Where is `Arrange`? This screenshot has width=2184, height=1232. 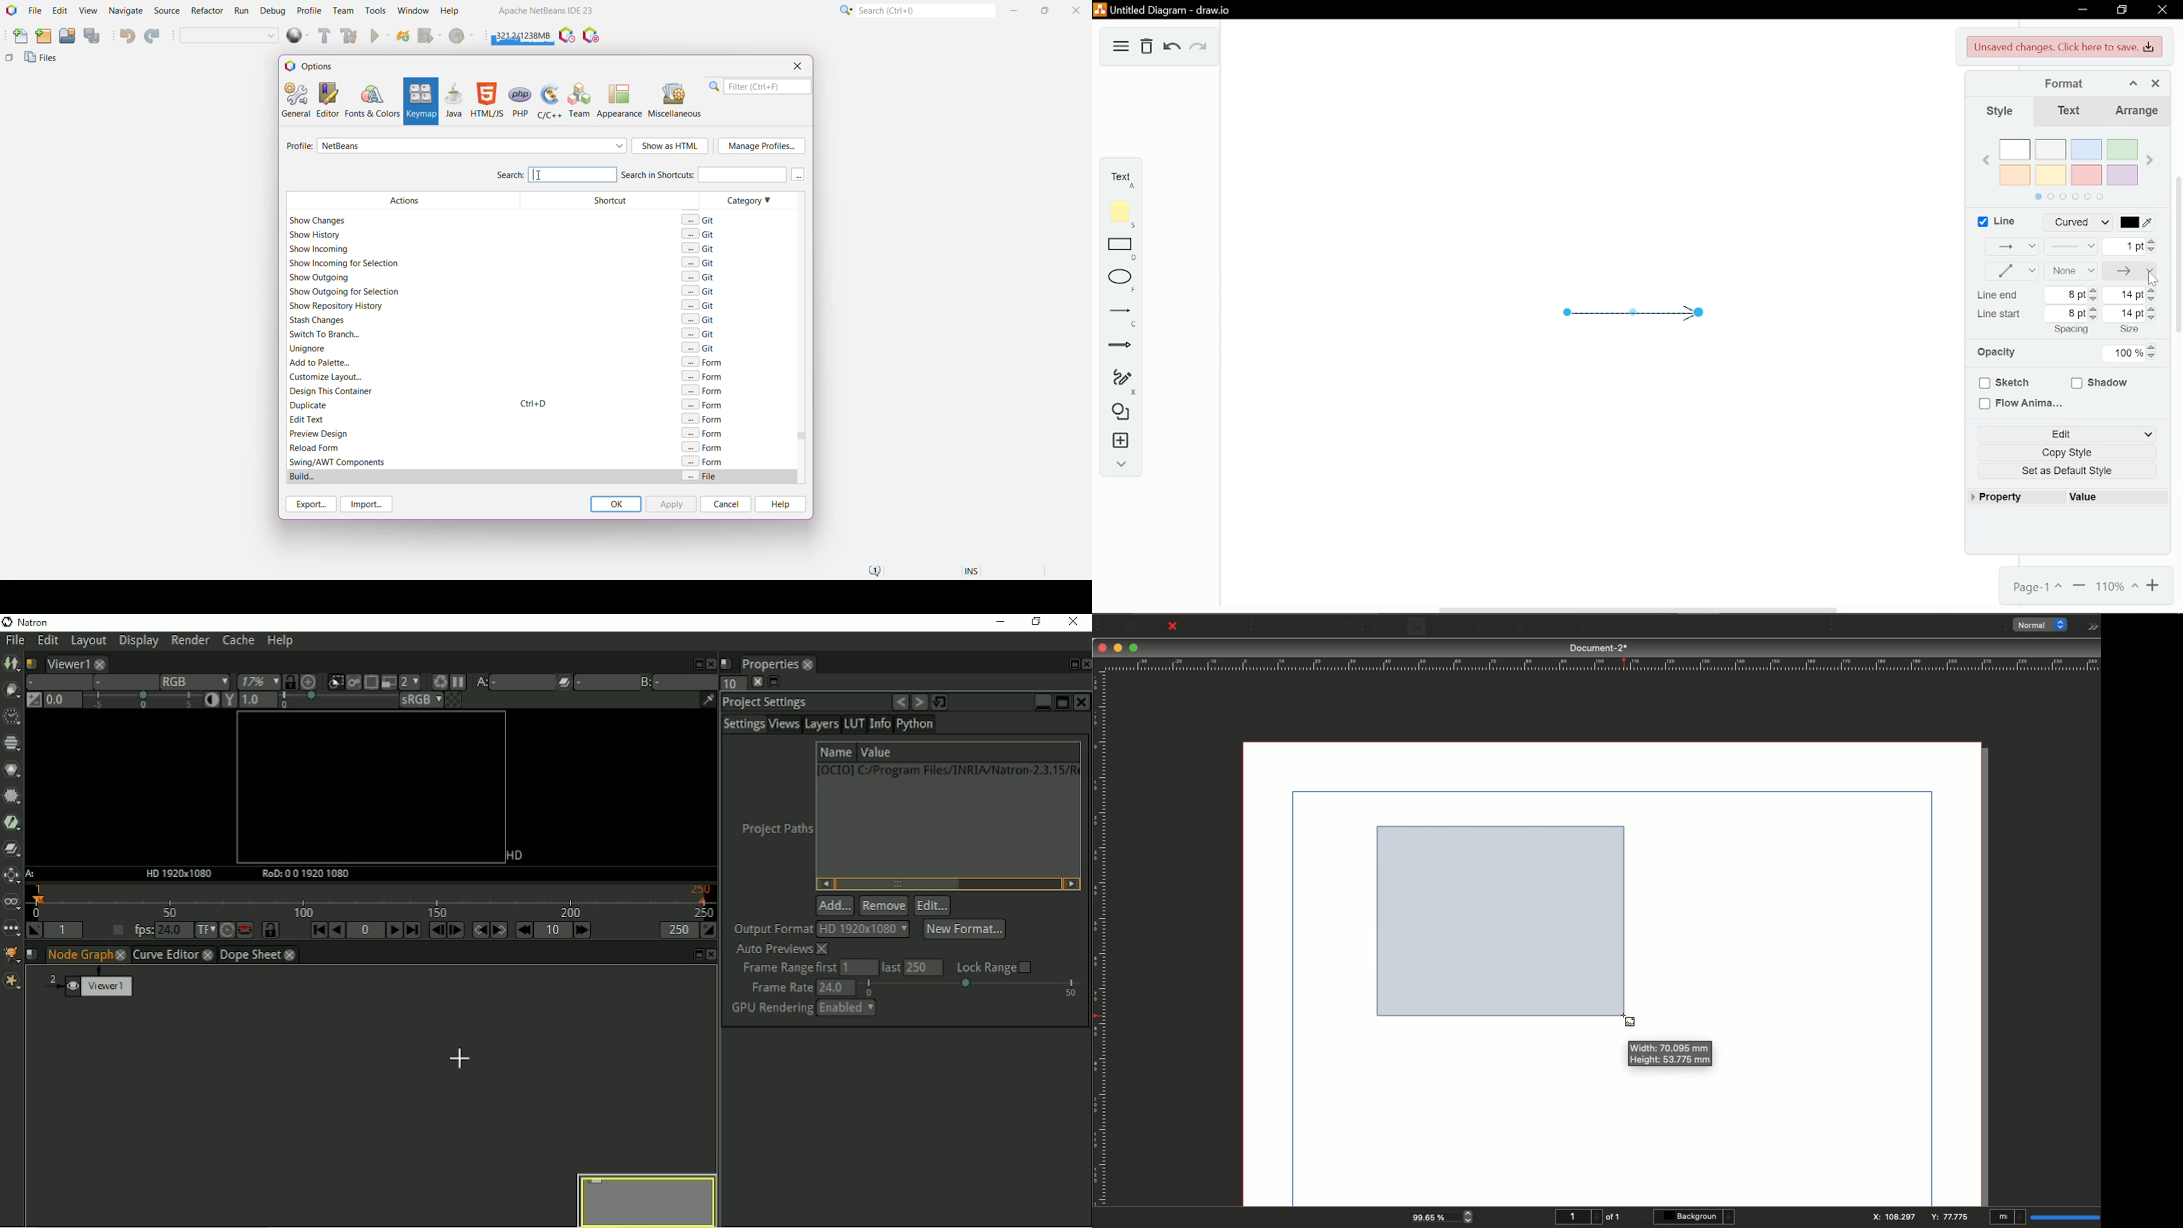
Arrange is located at coordinates (2134, 112).